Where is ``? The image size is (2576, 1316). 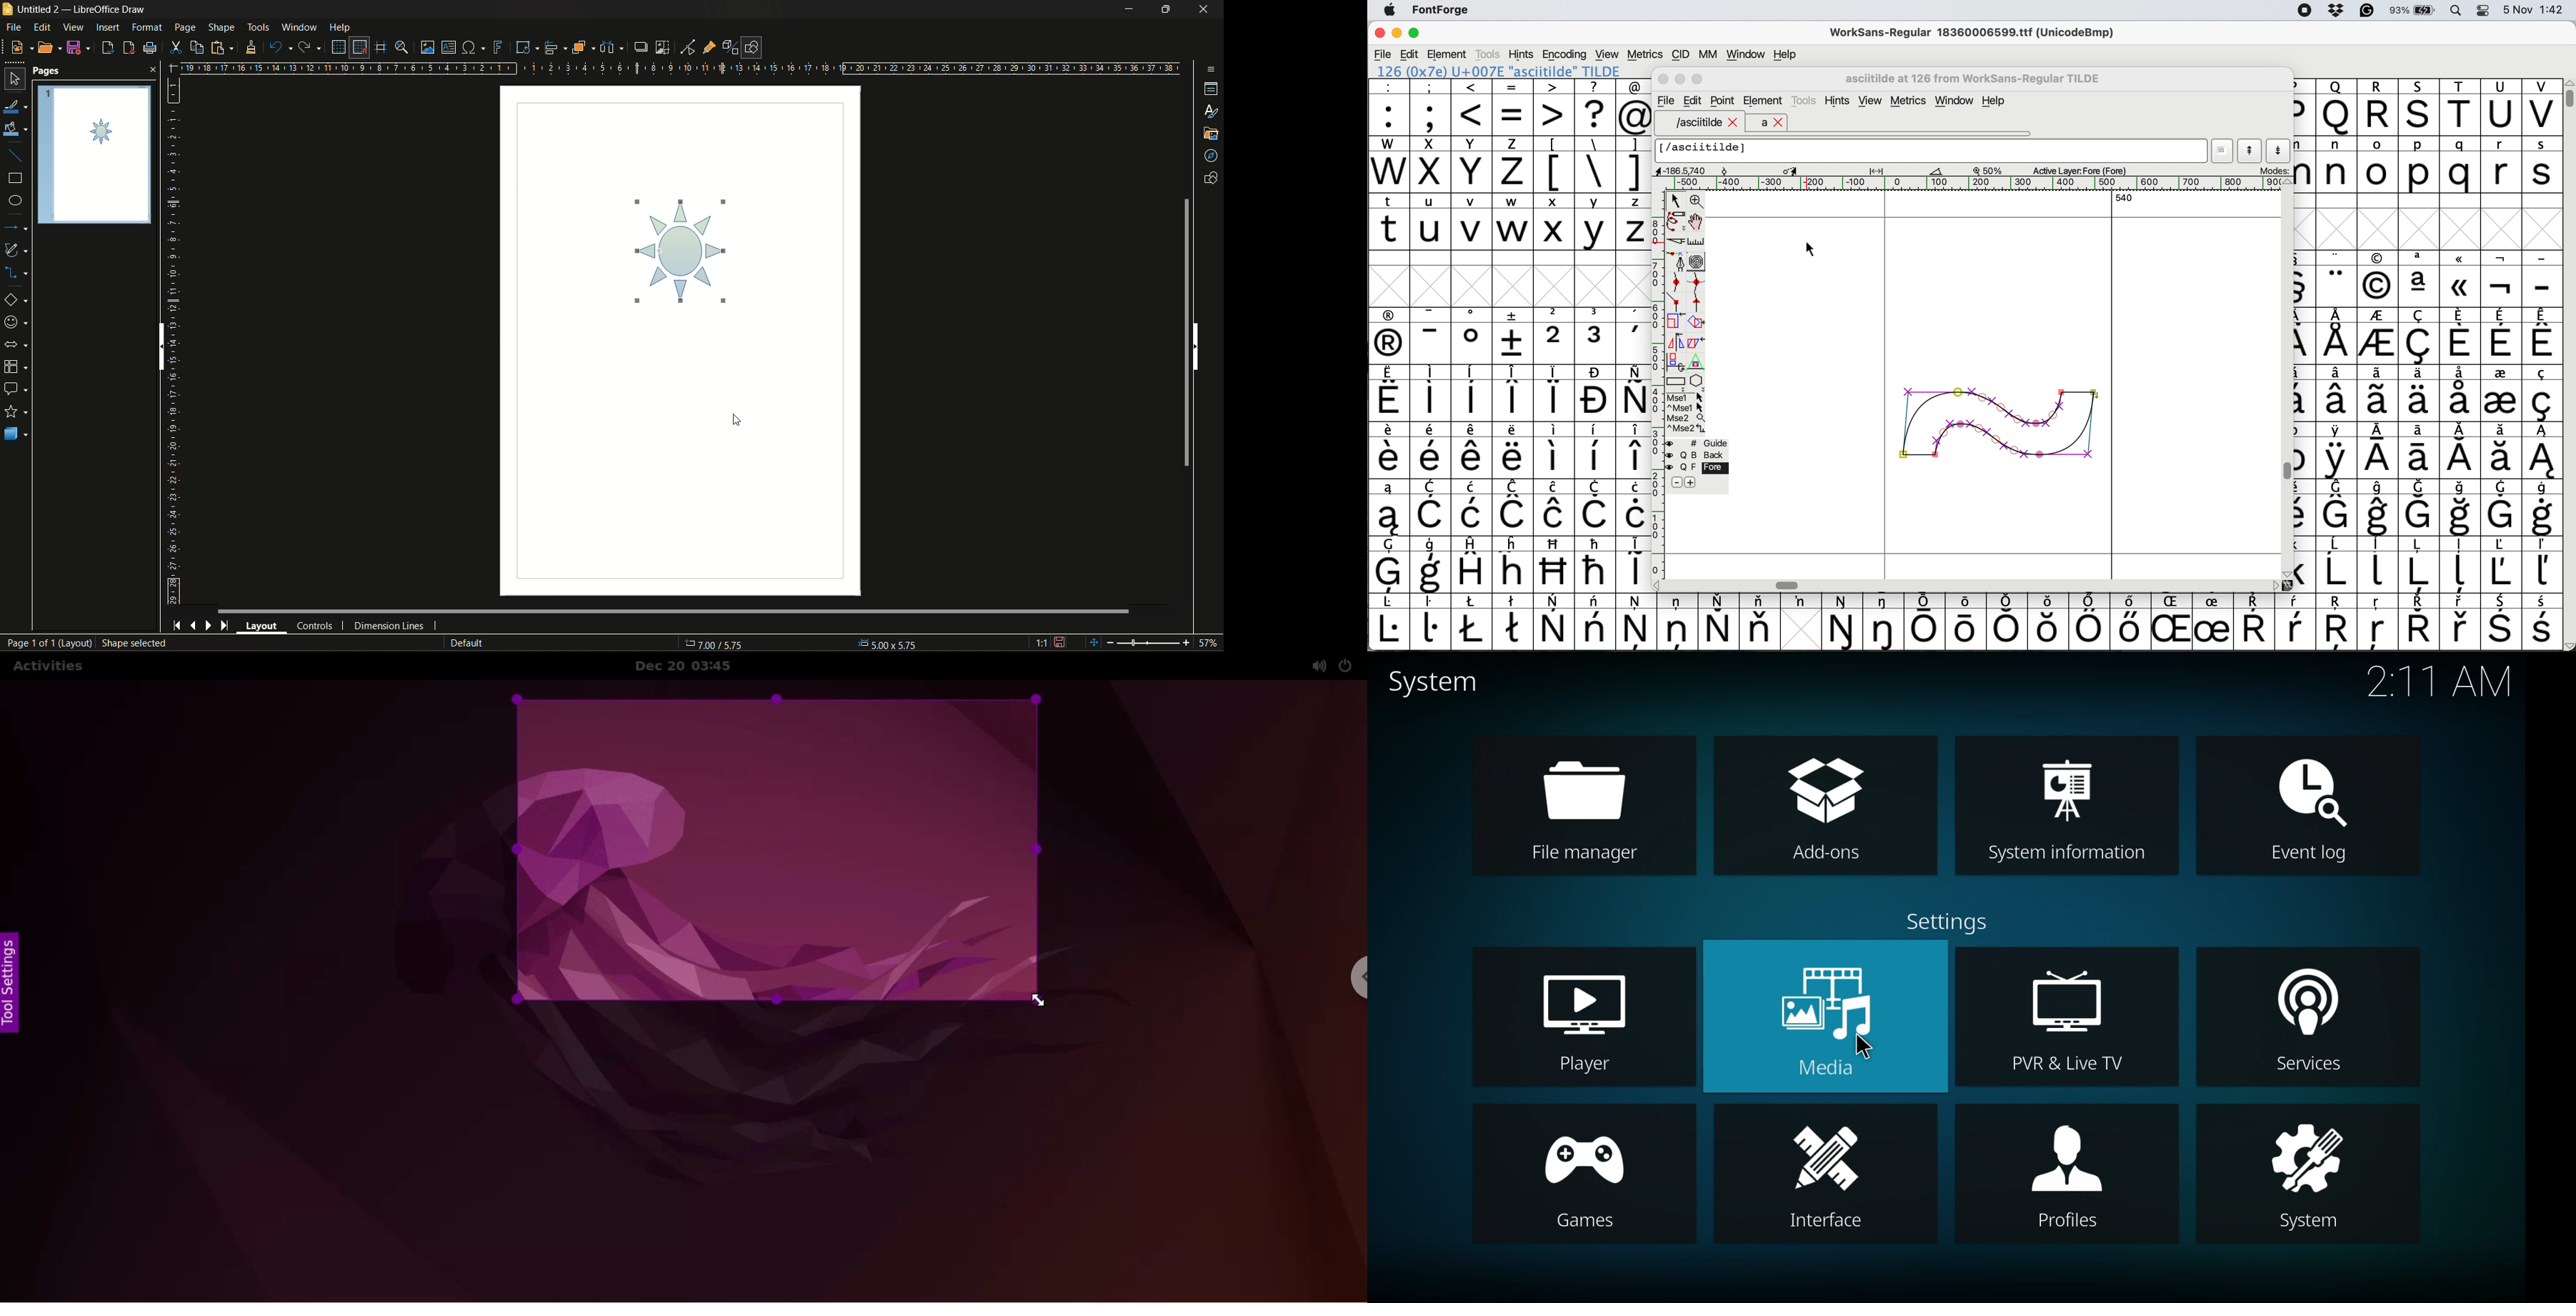  is located at coordinates (2377, 279).